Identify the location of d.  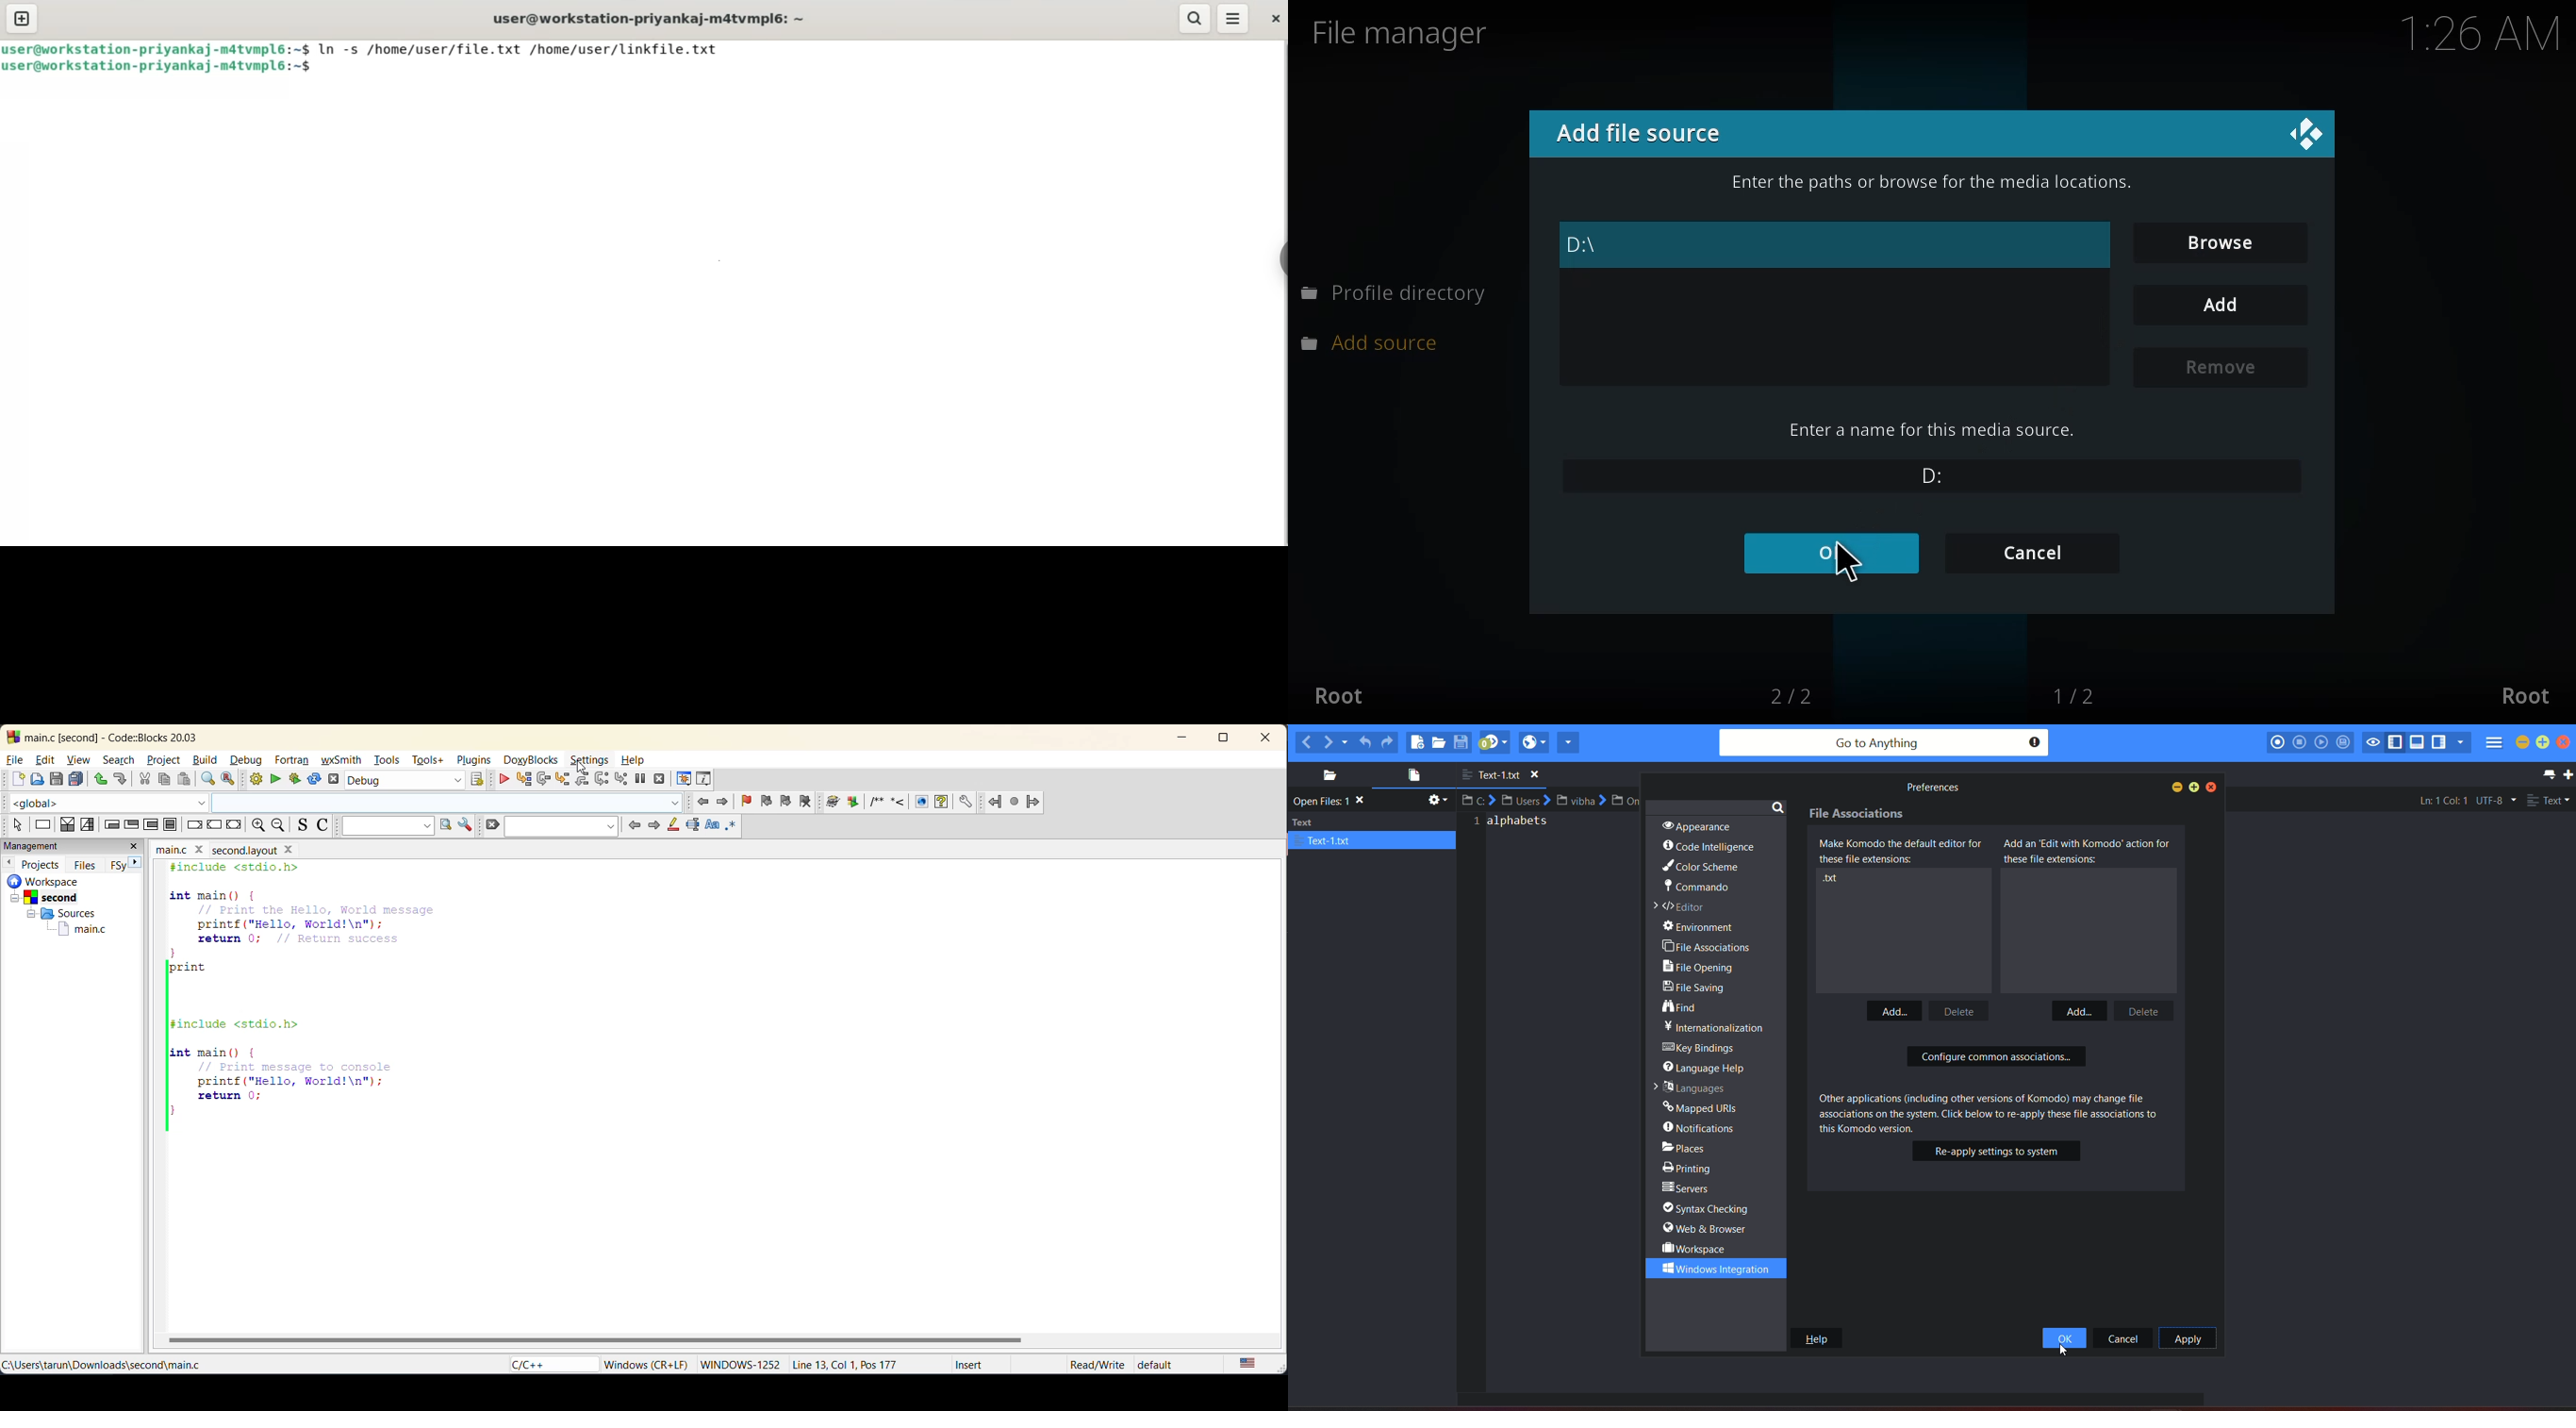
(1593, 244).